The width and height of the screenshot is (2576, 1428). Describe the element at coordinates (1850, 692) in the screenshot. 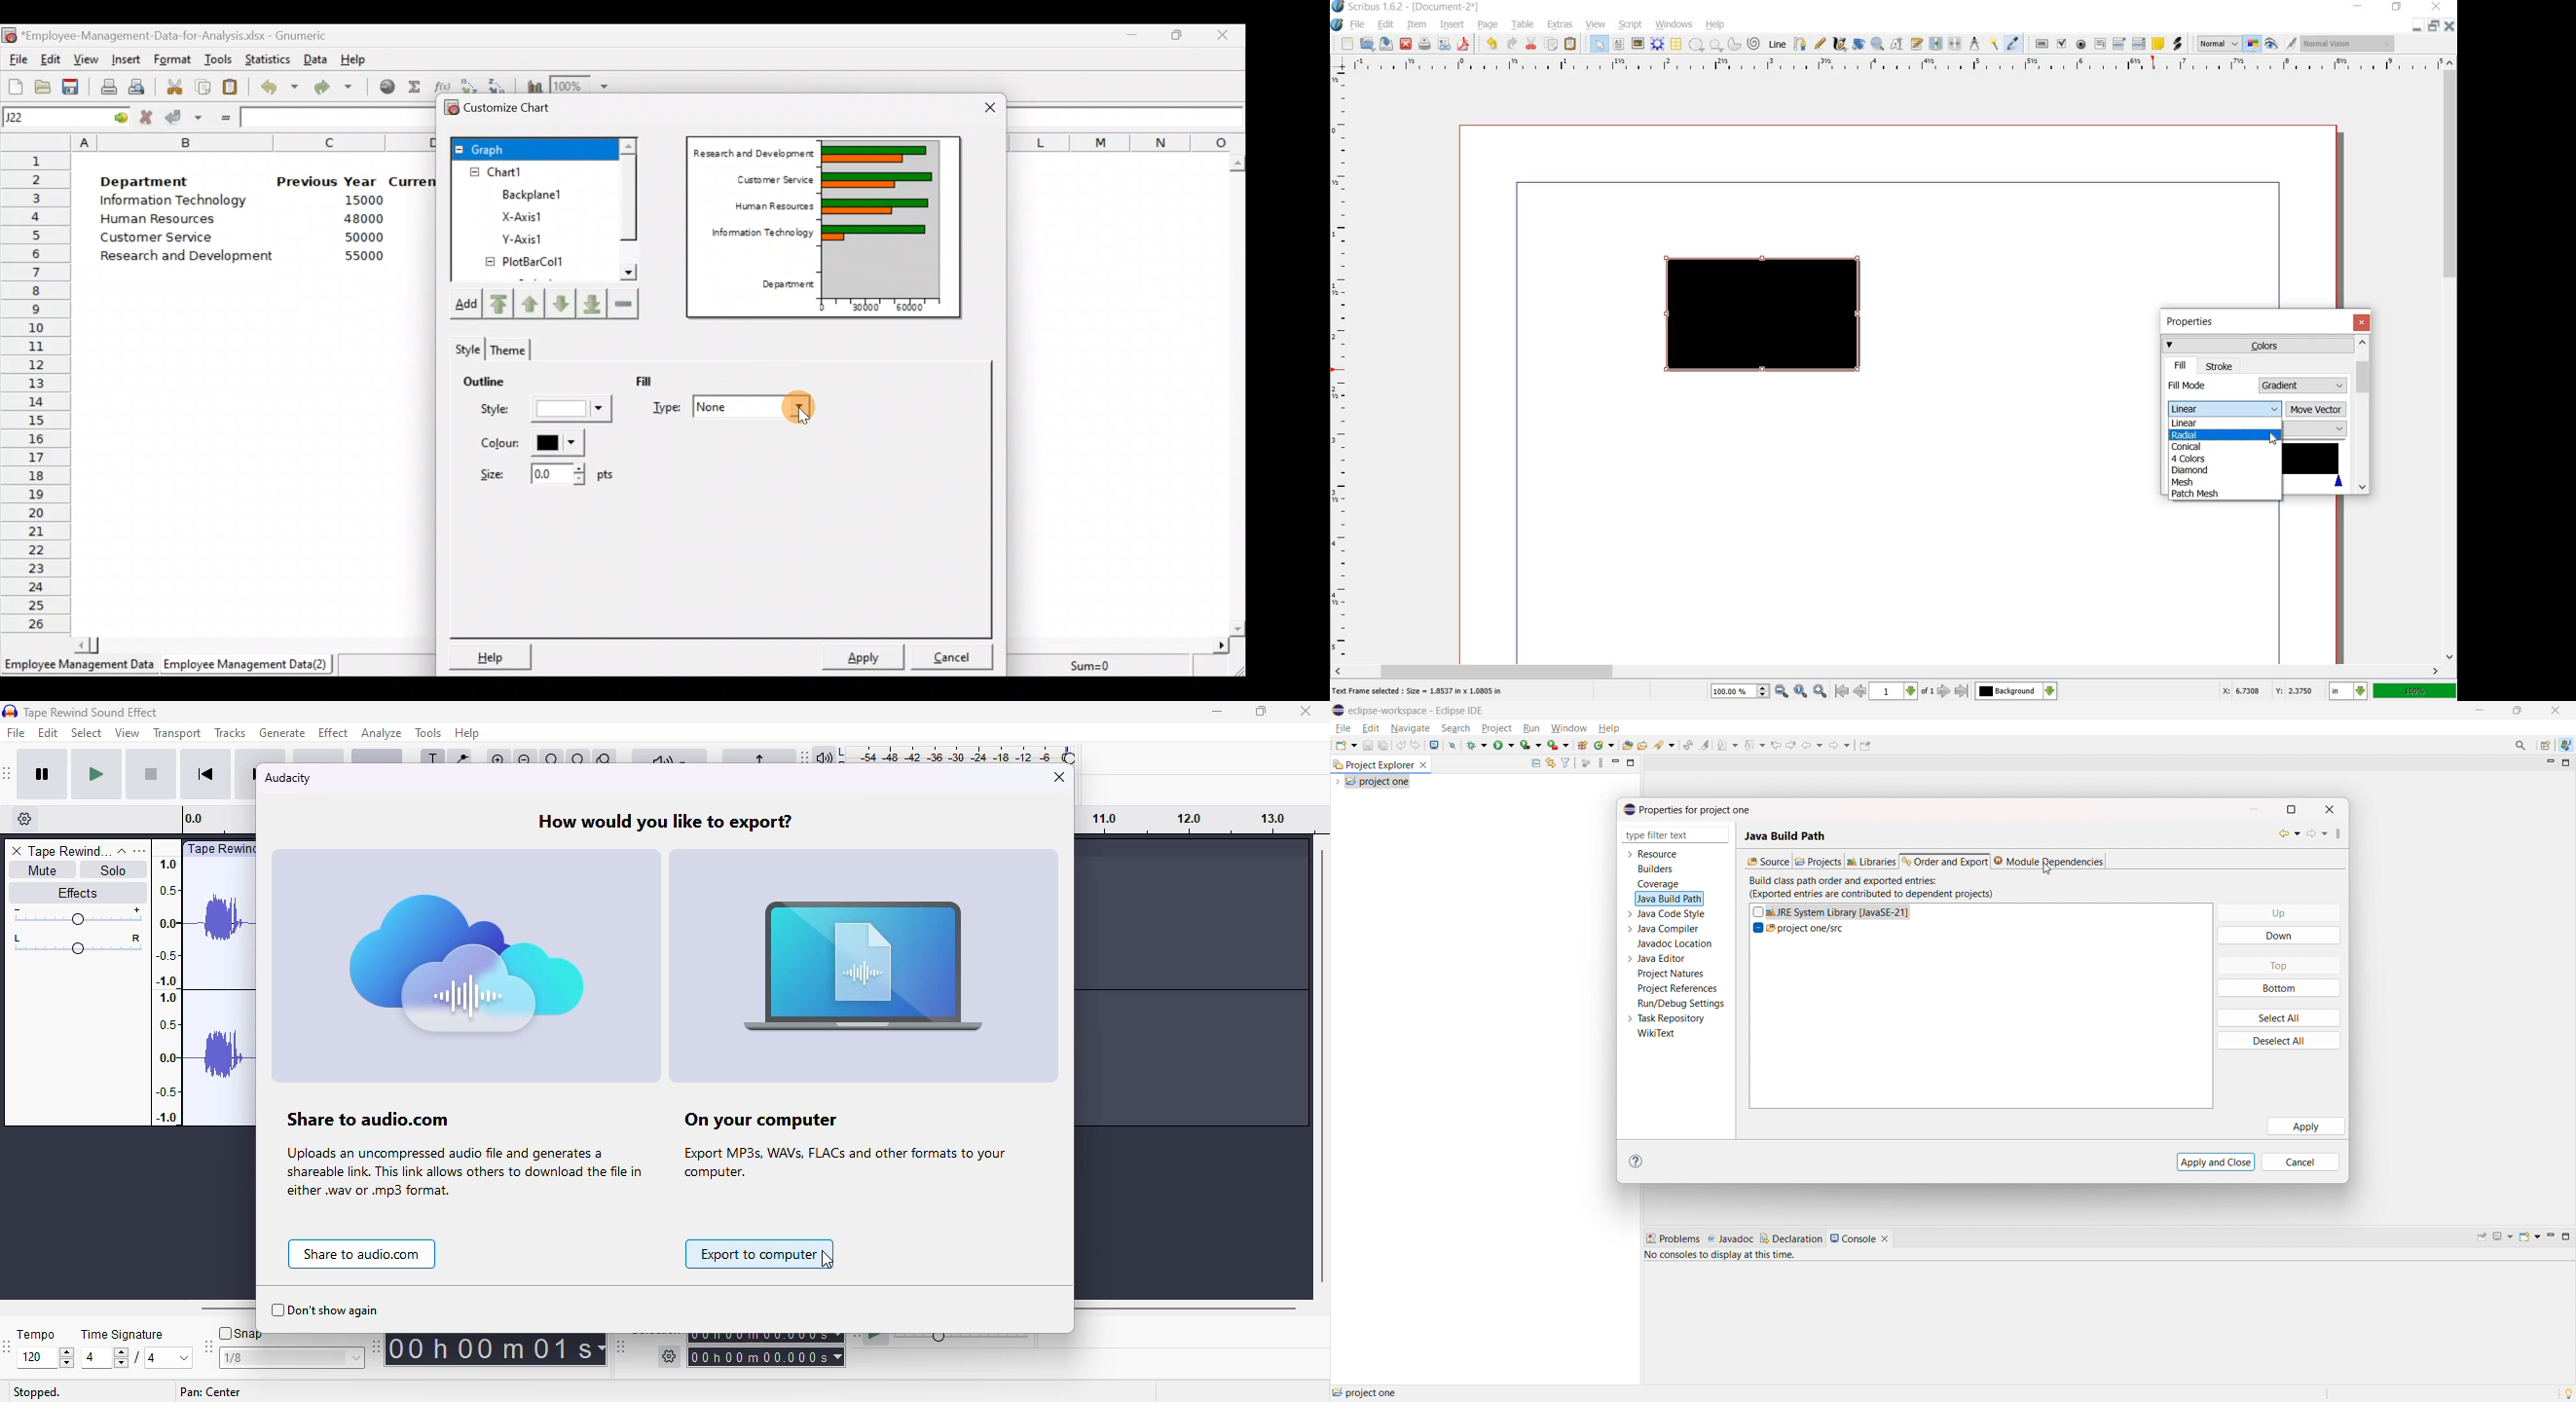

I see `go to previous or first page` at that location.